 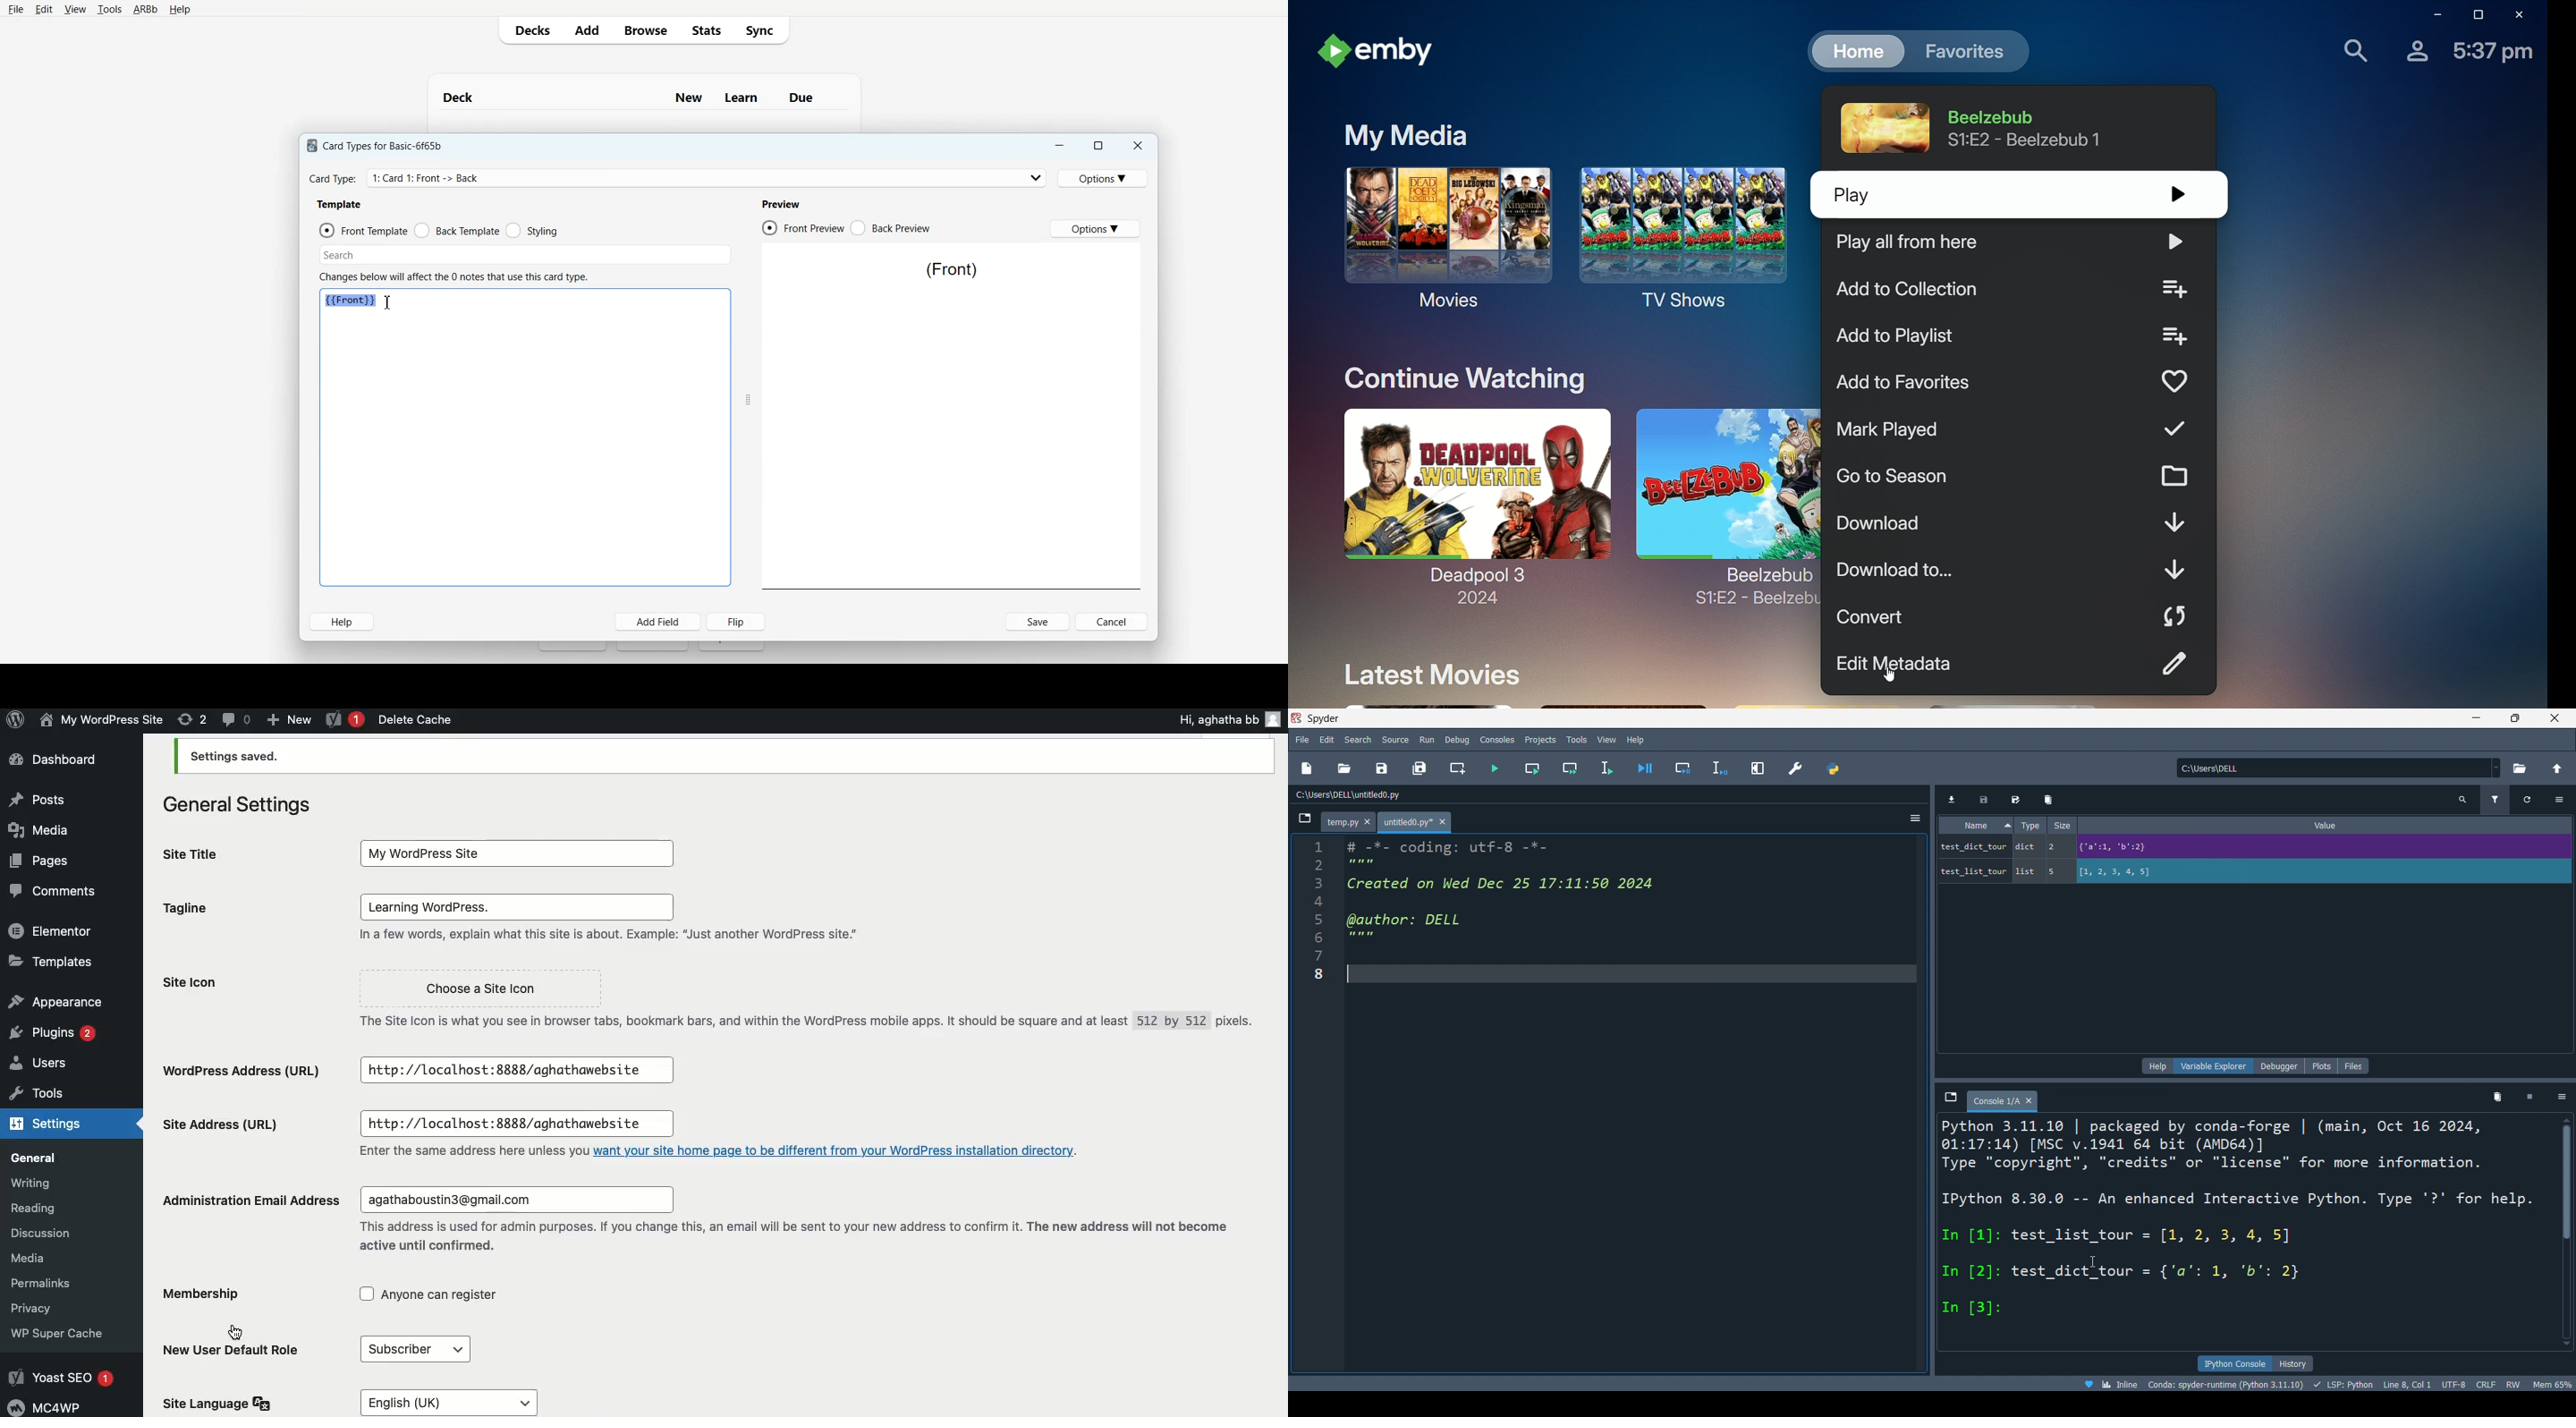 What do you see at coordinates (529, 30) in the screenshot?
I see `Decks` at bounding box center [529, 30].